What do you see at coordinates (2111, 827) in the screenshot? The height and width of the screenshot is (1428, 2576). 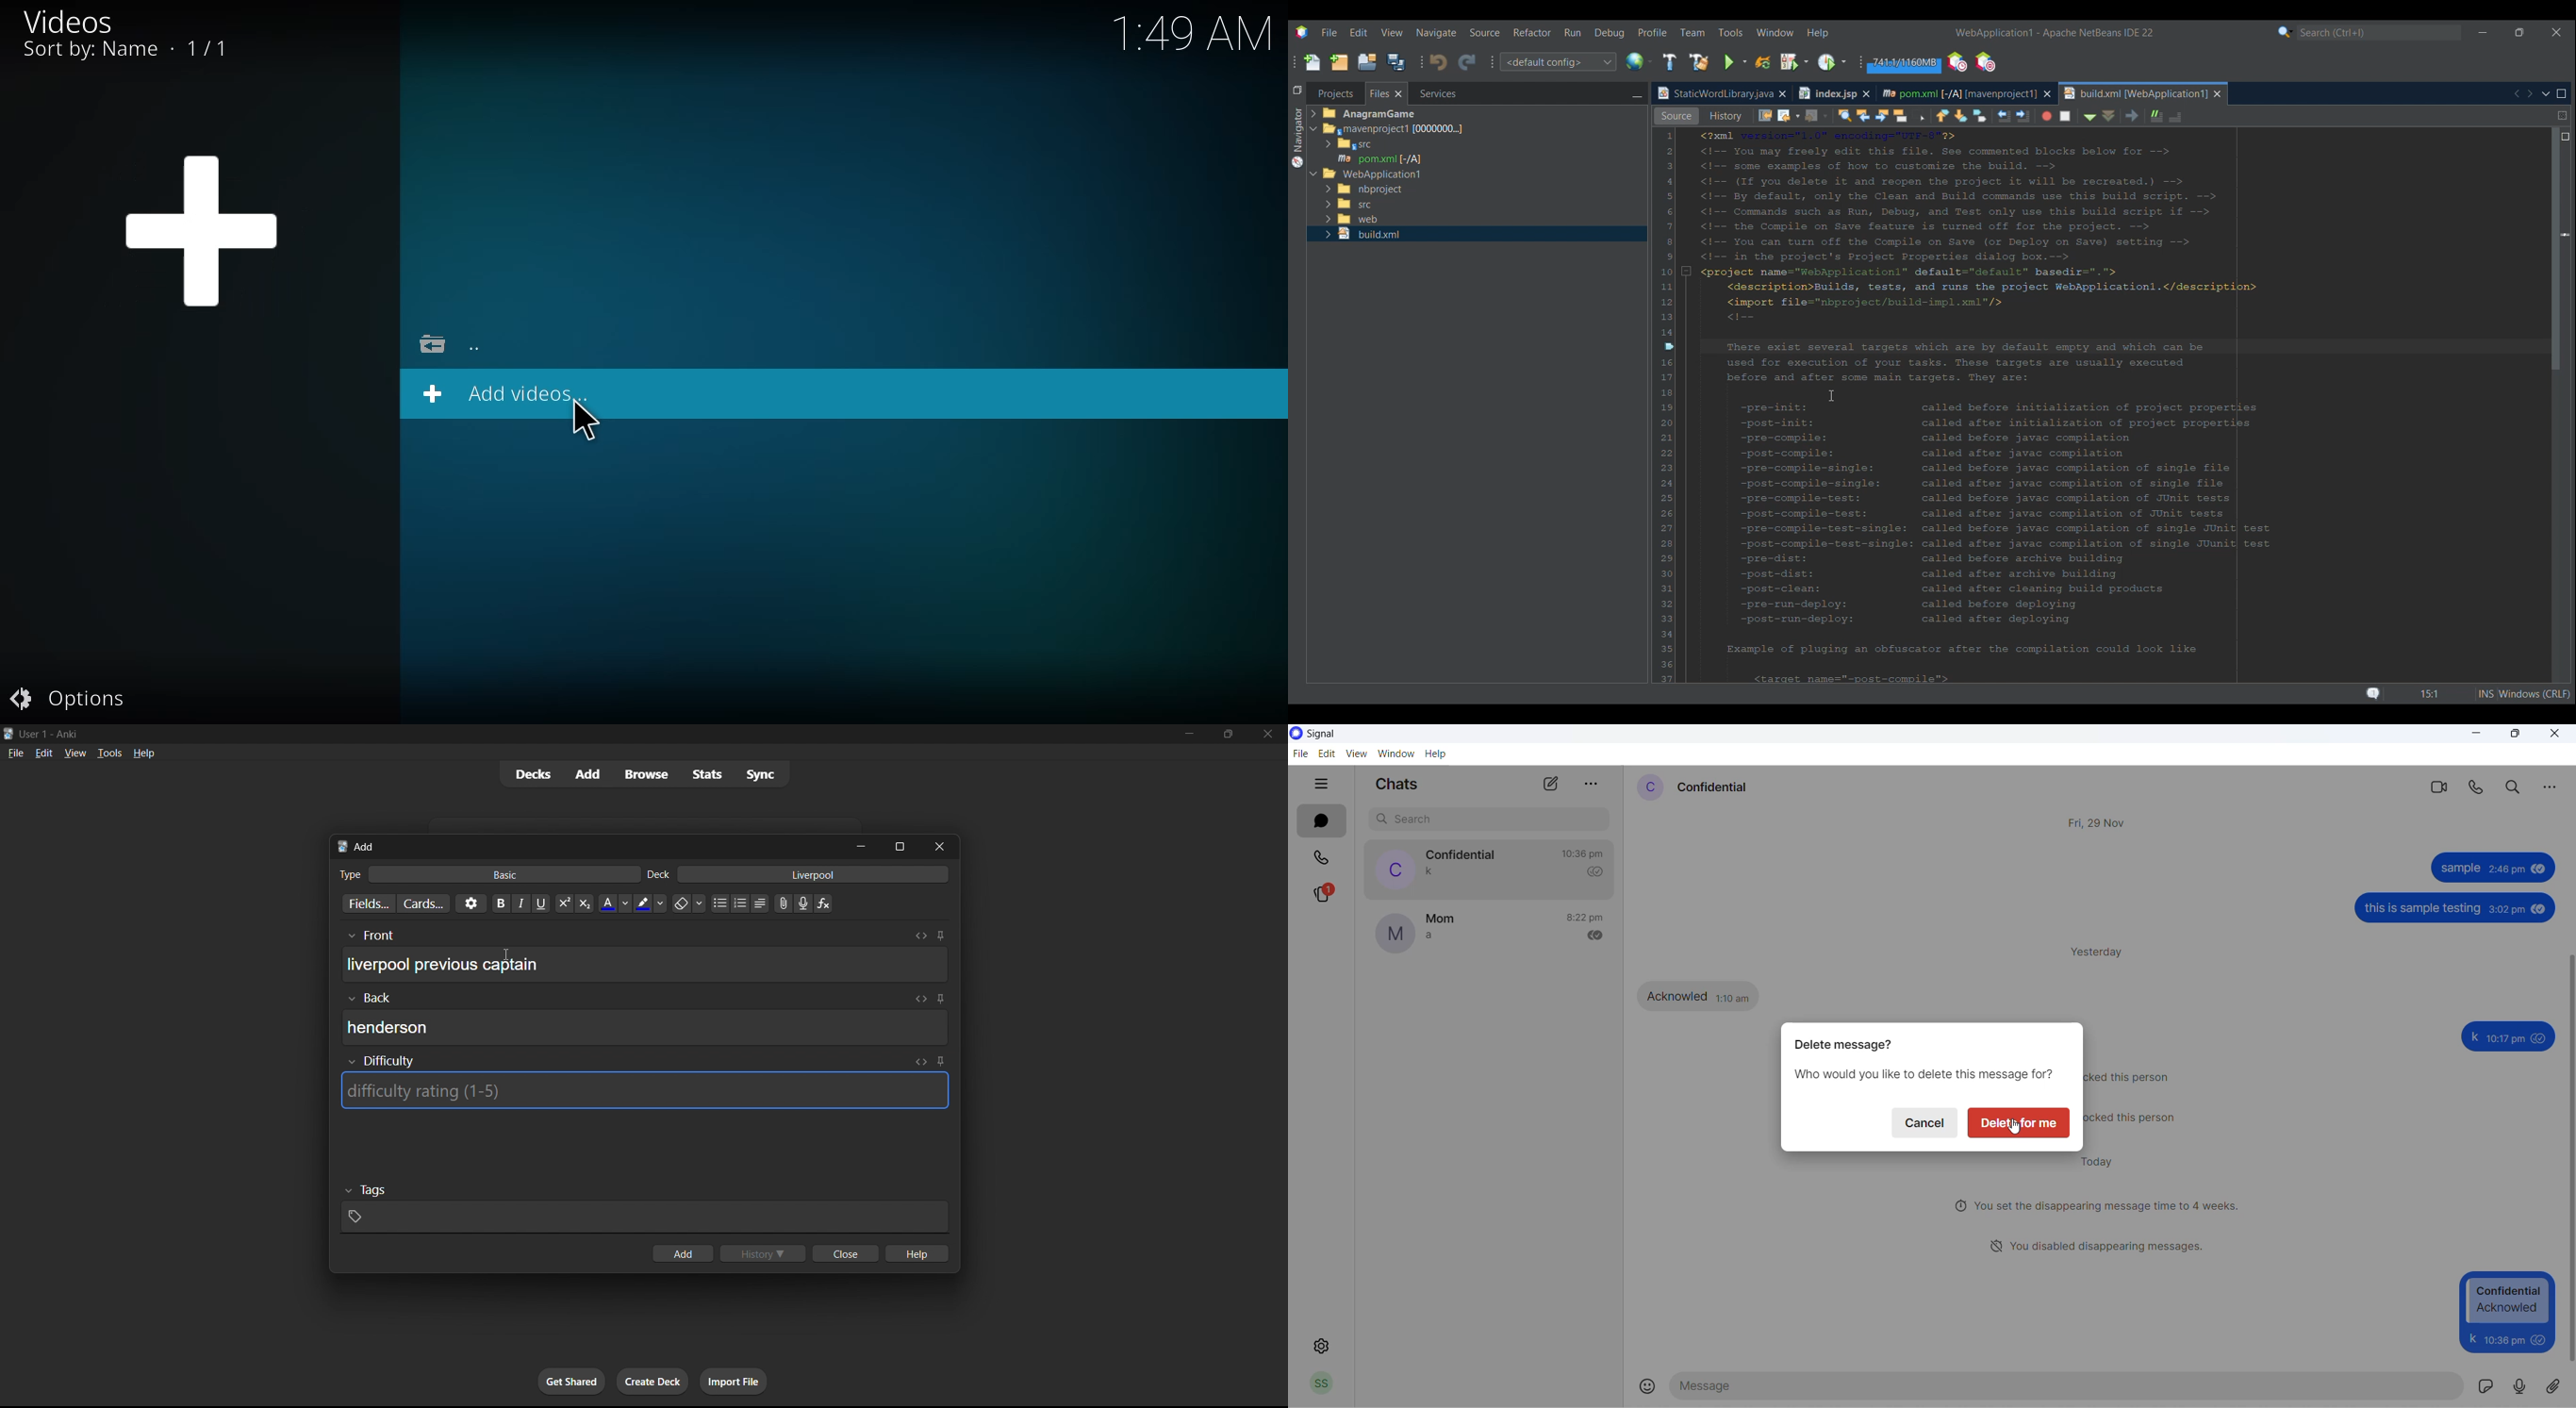 I see `Fri, 29 Nov` at bounding box center [2111, 827].